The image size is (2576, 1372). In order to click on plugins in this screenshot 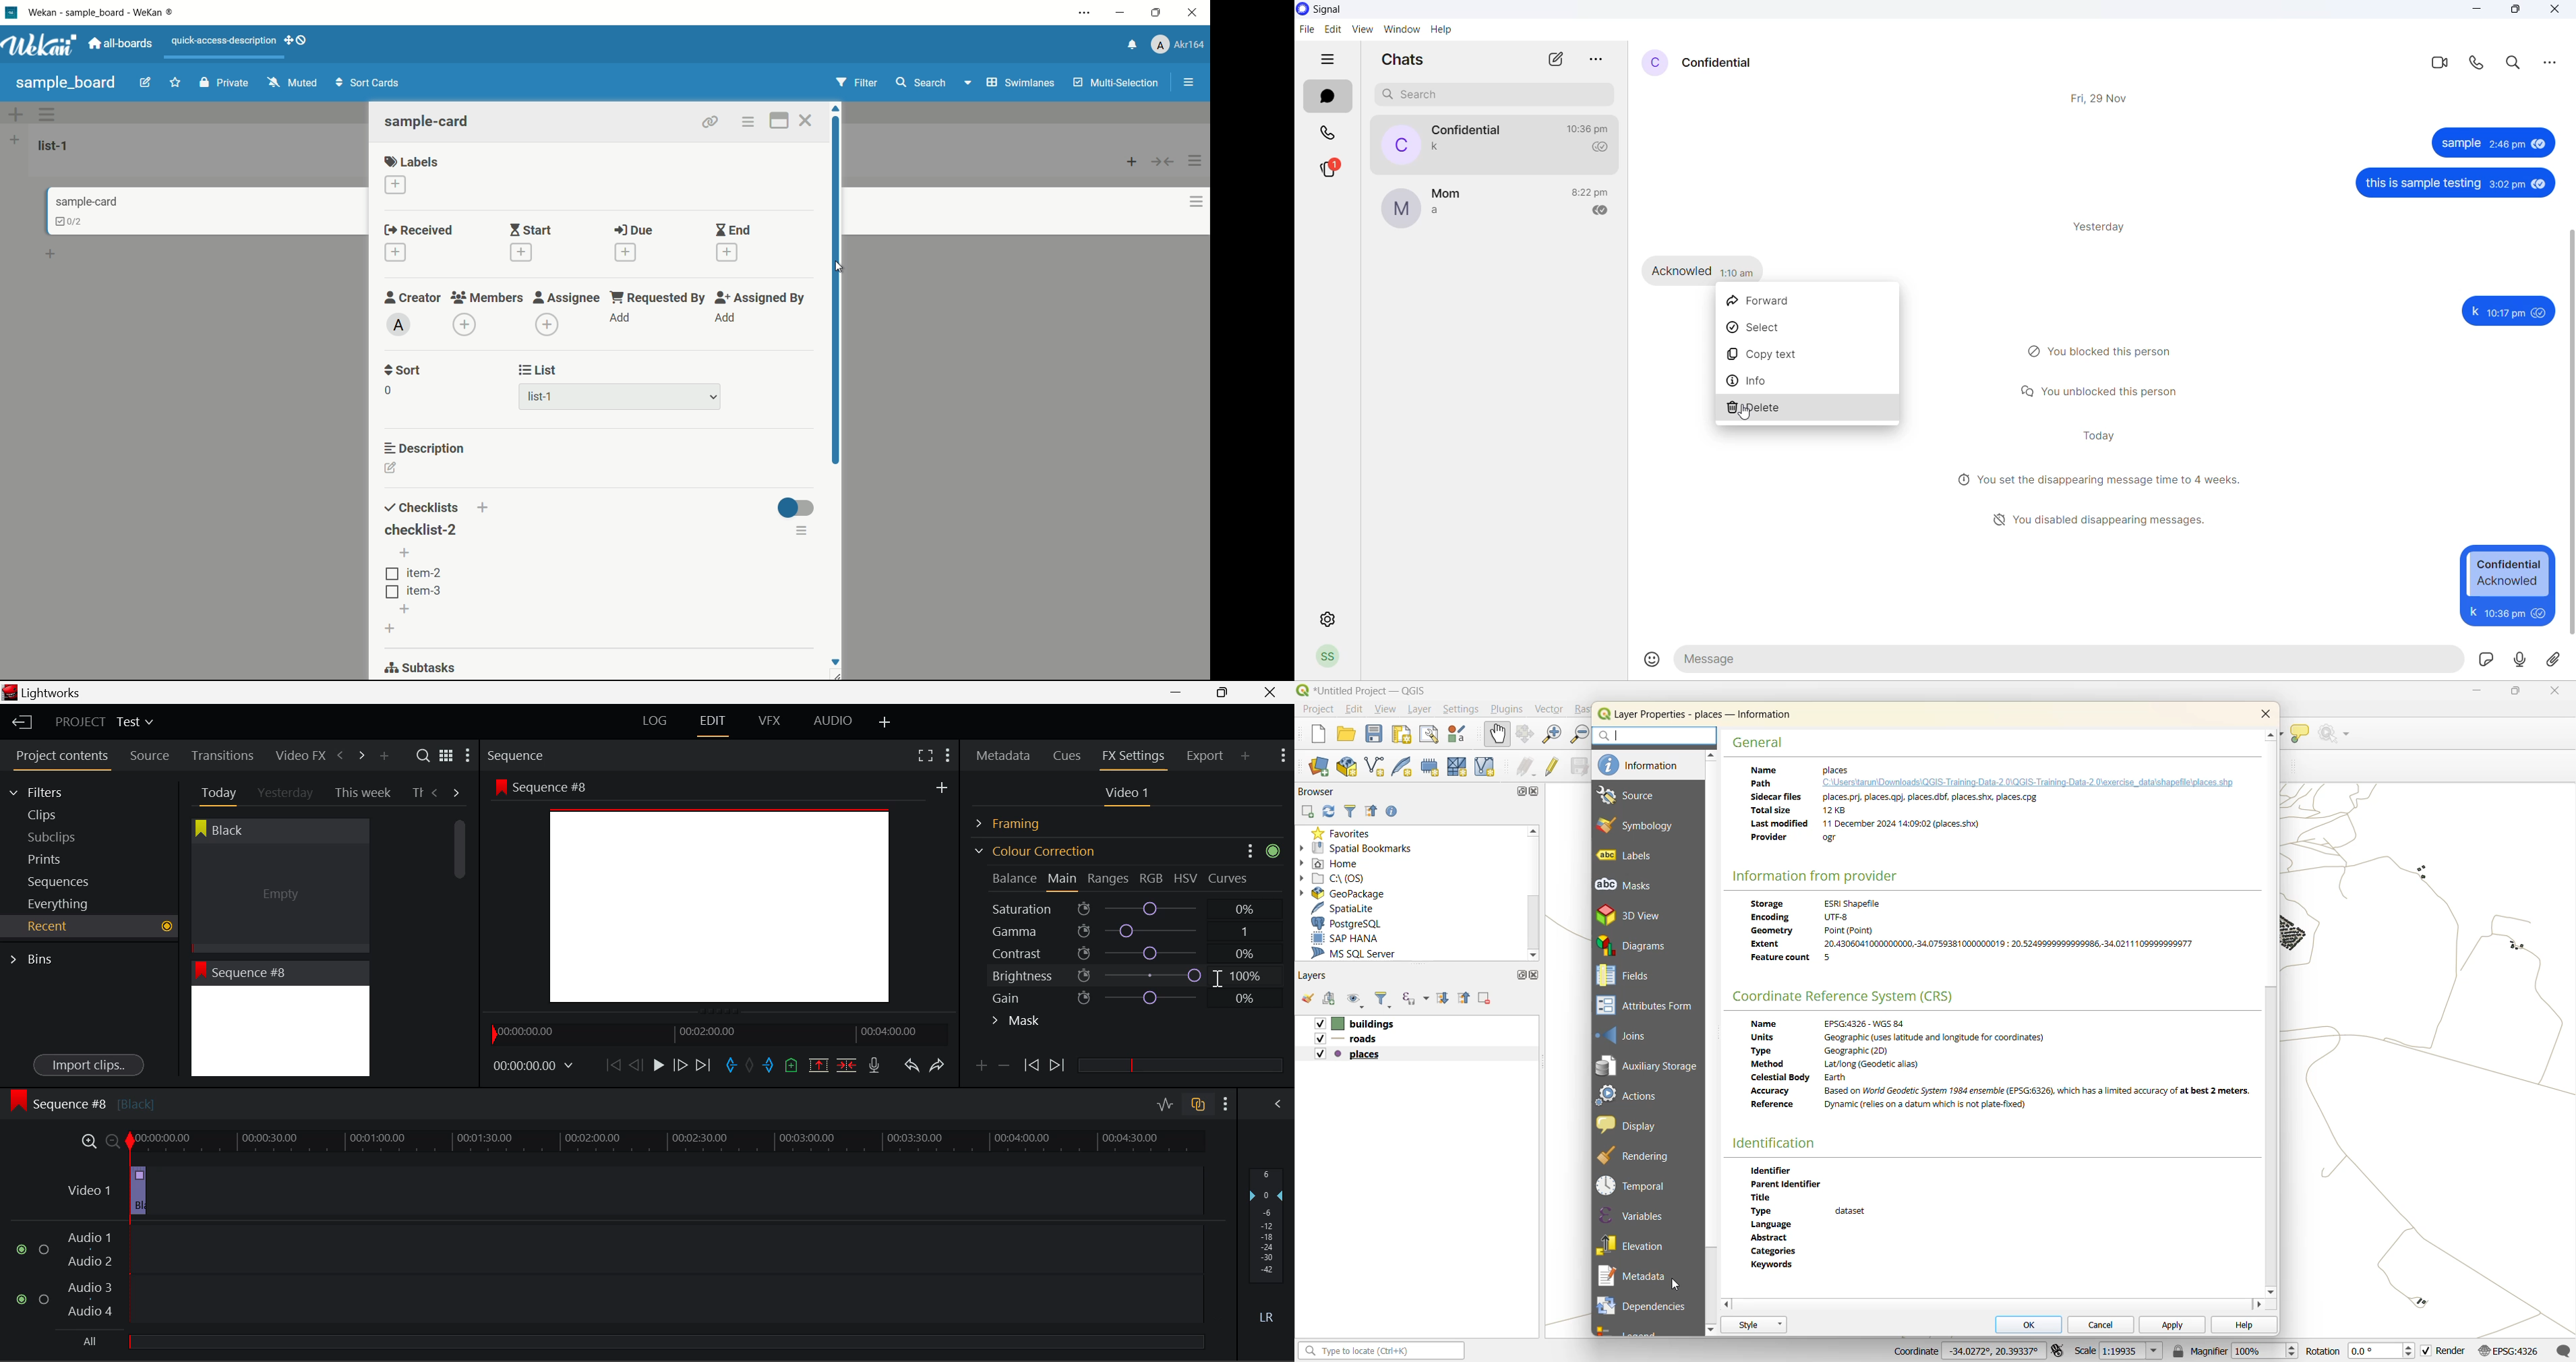, I will do `click(1509, 710)`.